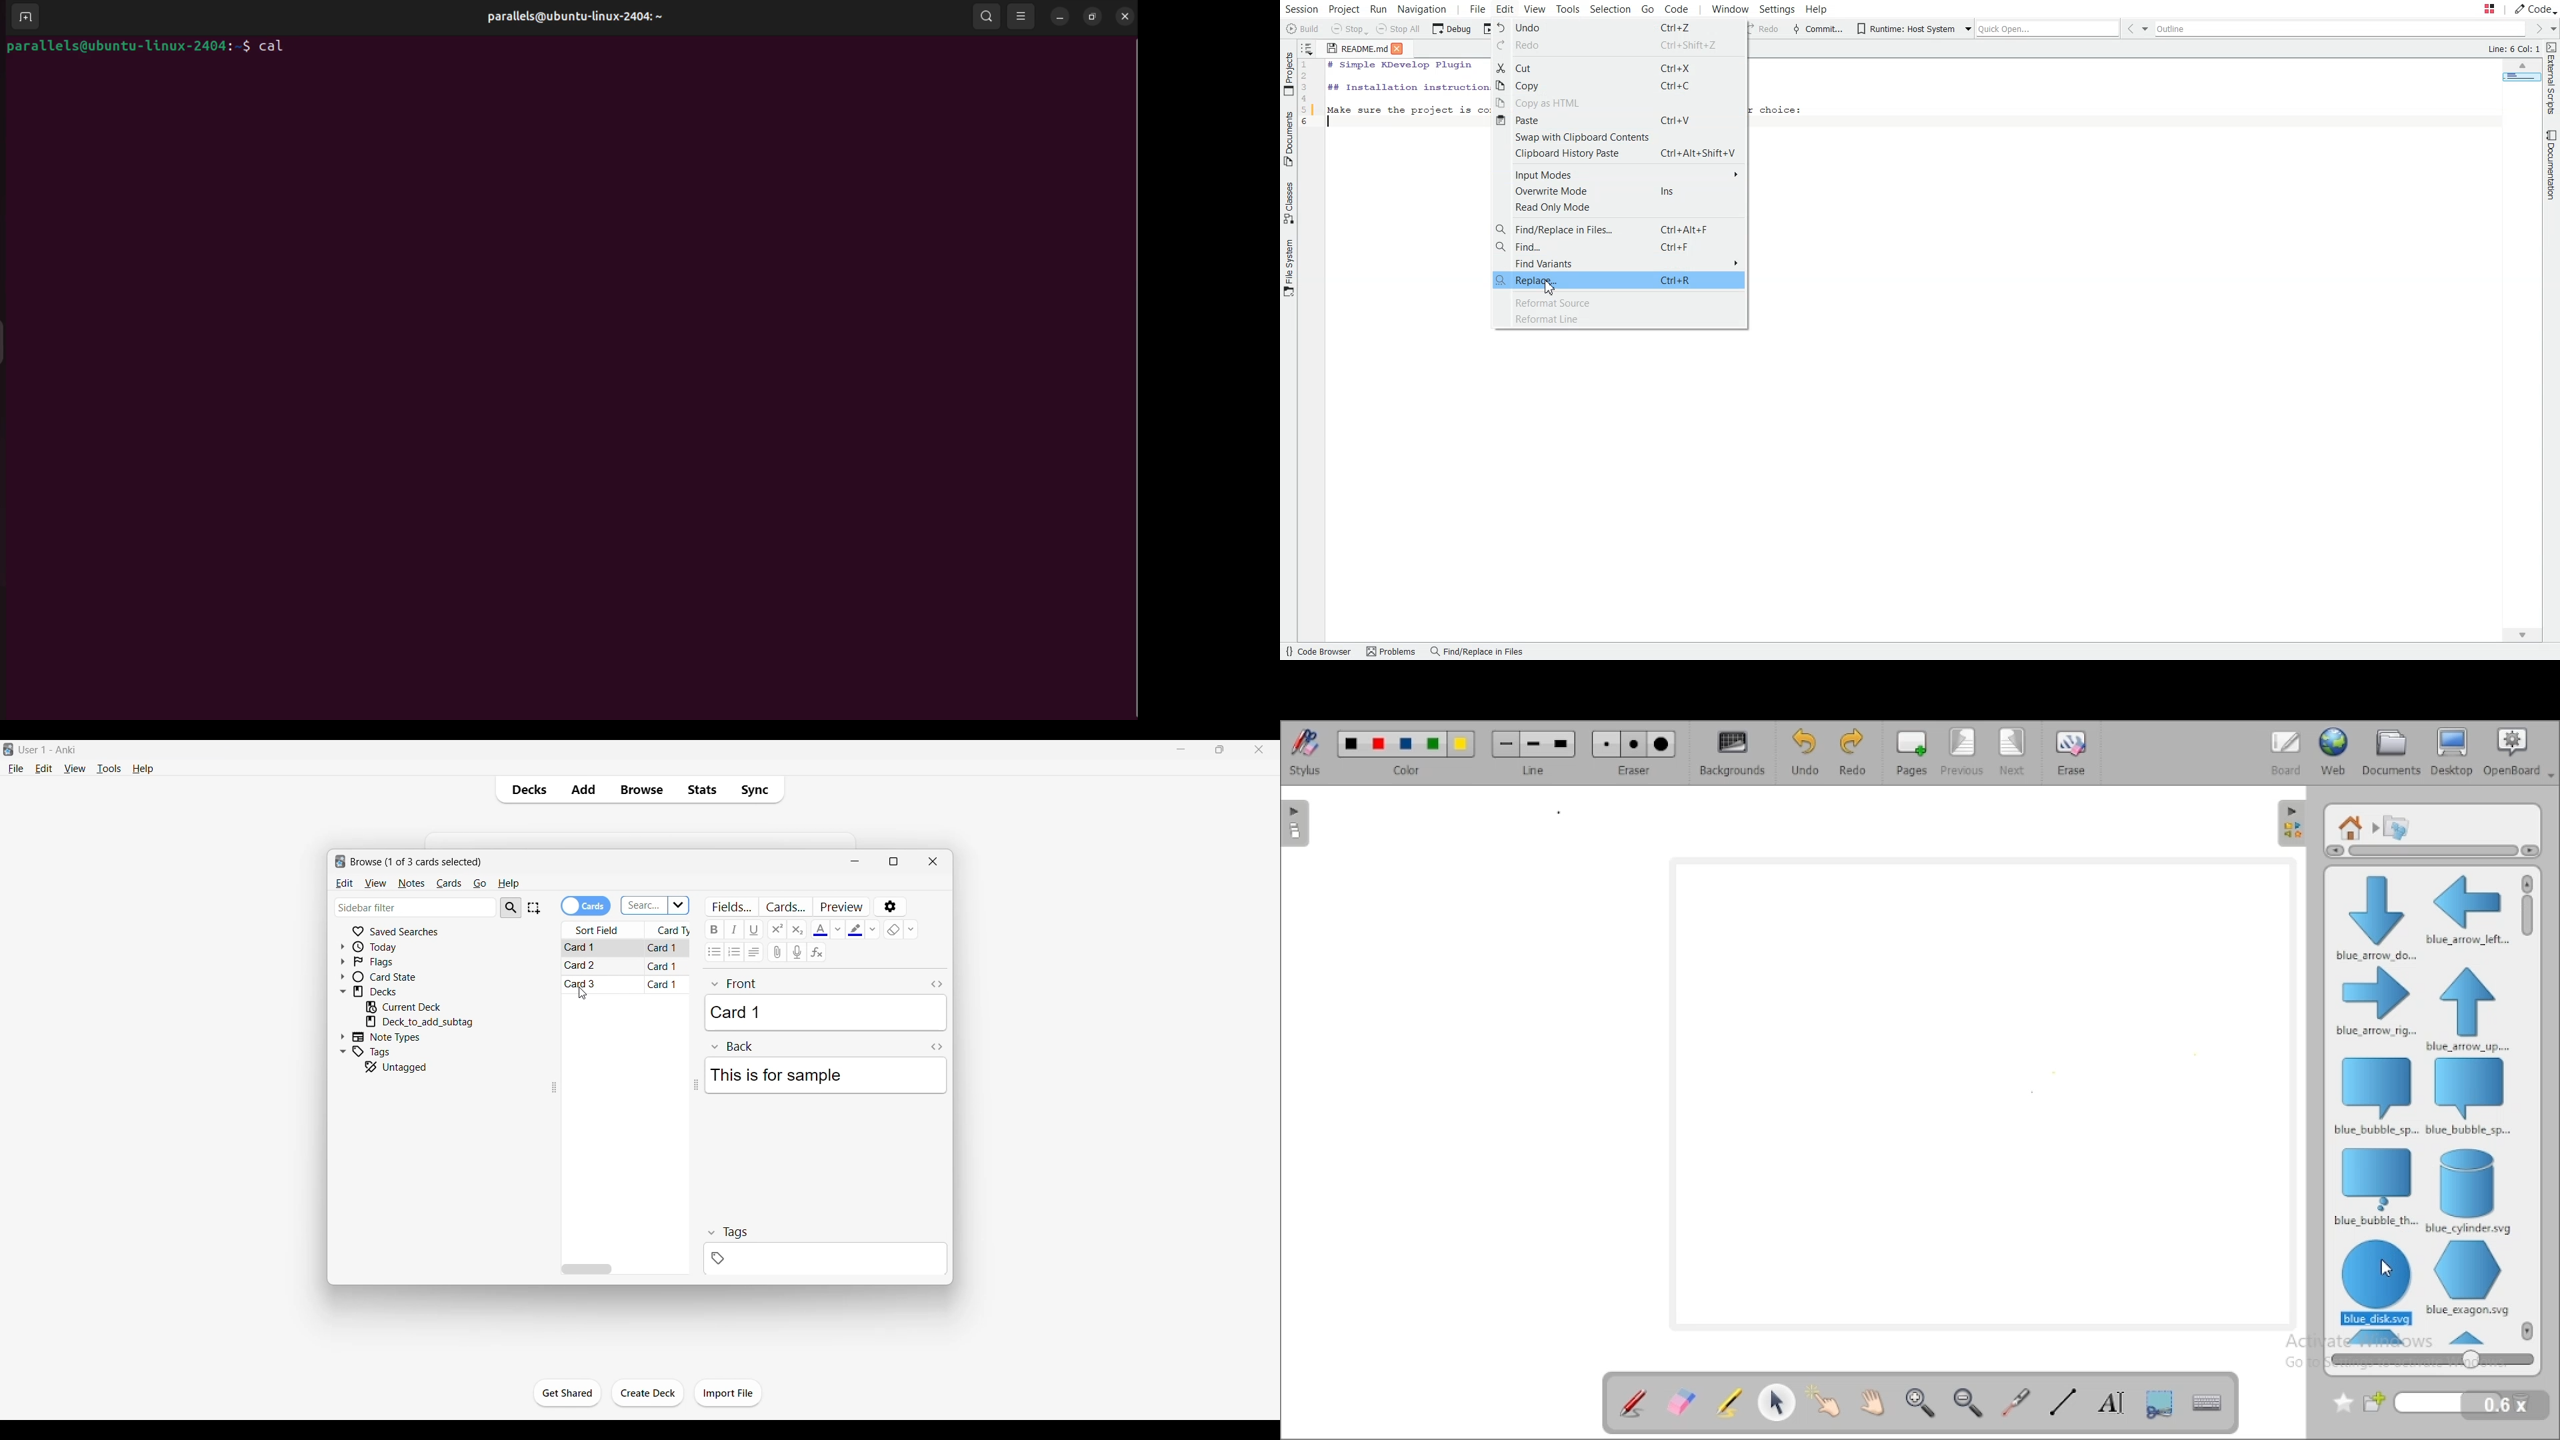  Describe the element at coordinates (583, 965) in the screenshot. I see `Card 2` at that location.